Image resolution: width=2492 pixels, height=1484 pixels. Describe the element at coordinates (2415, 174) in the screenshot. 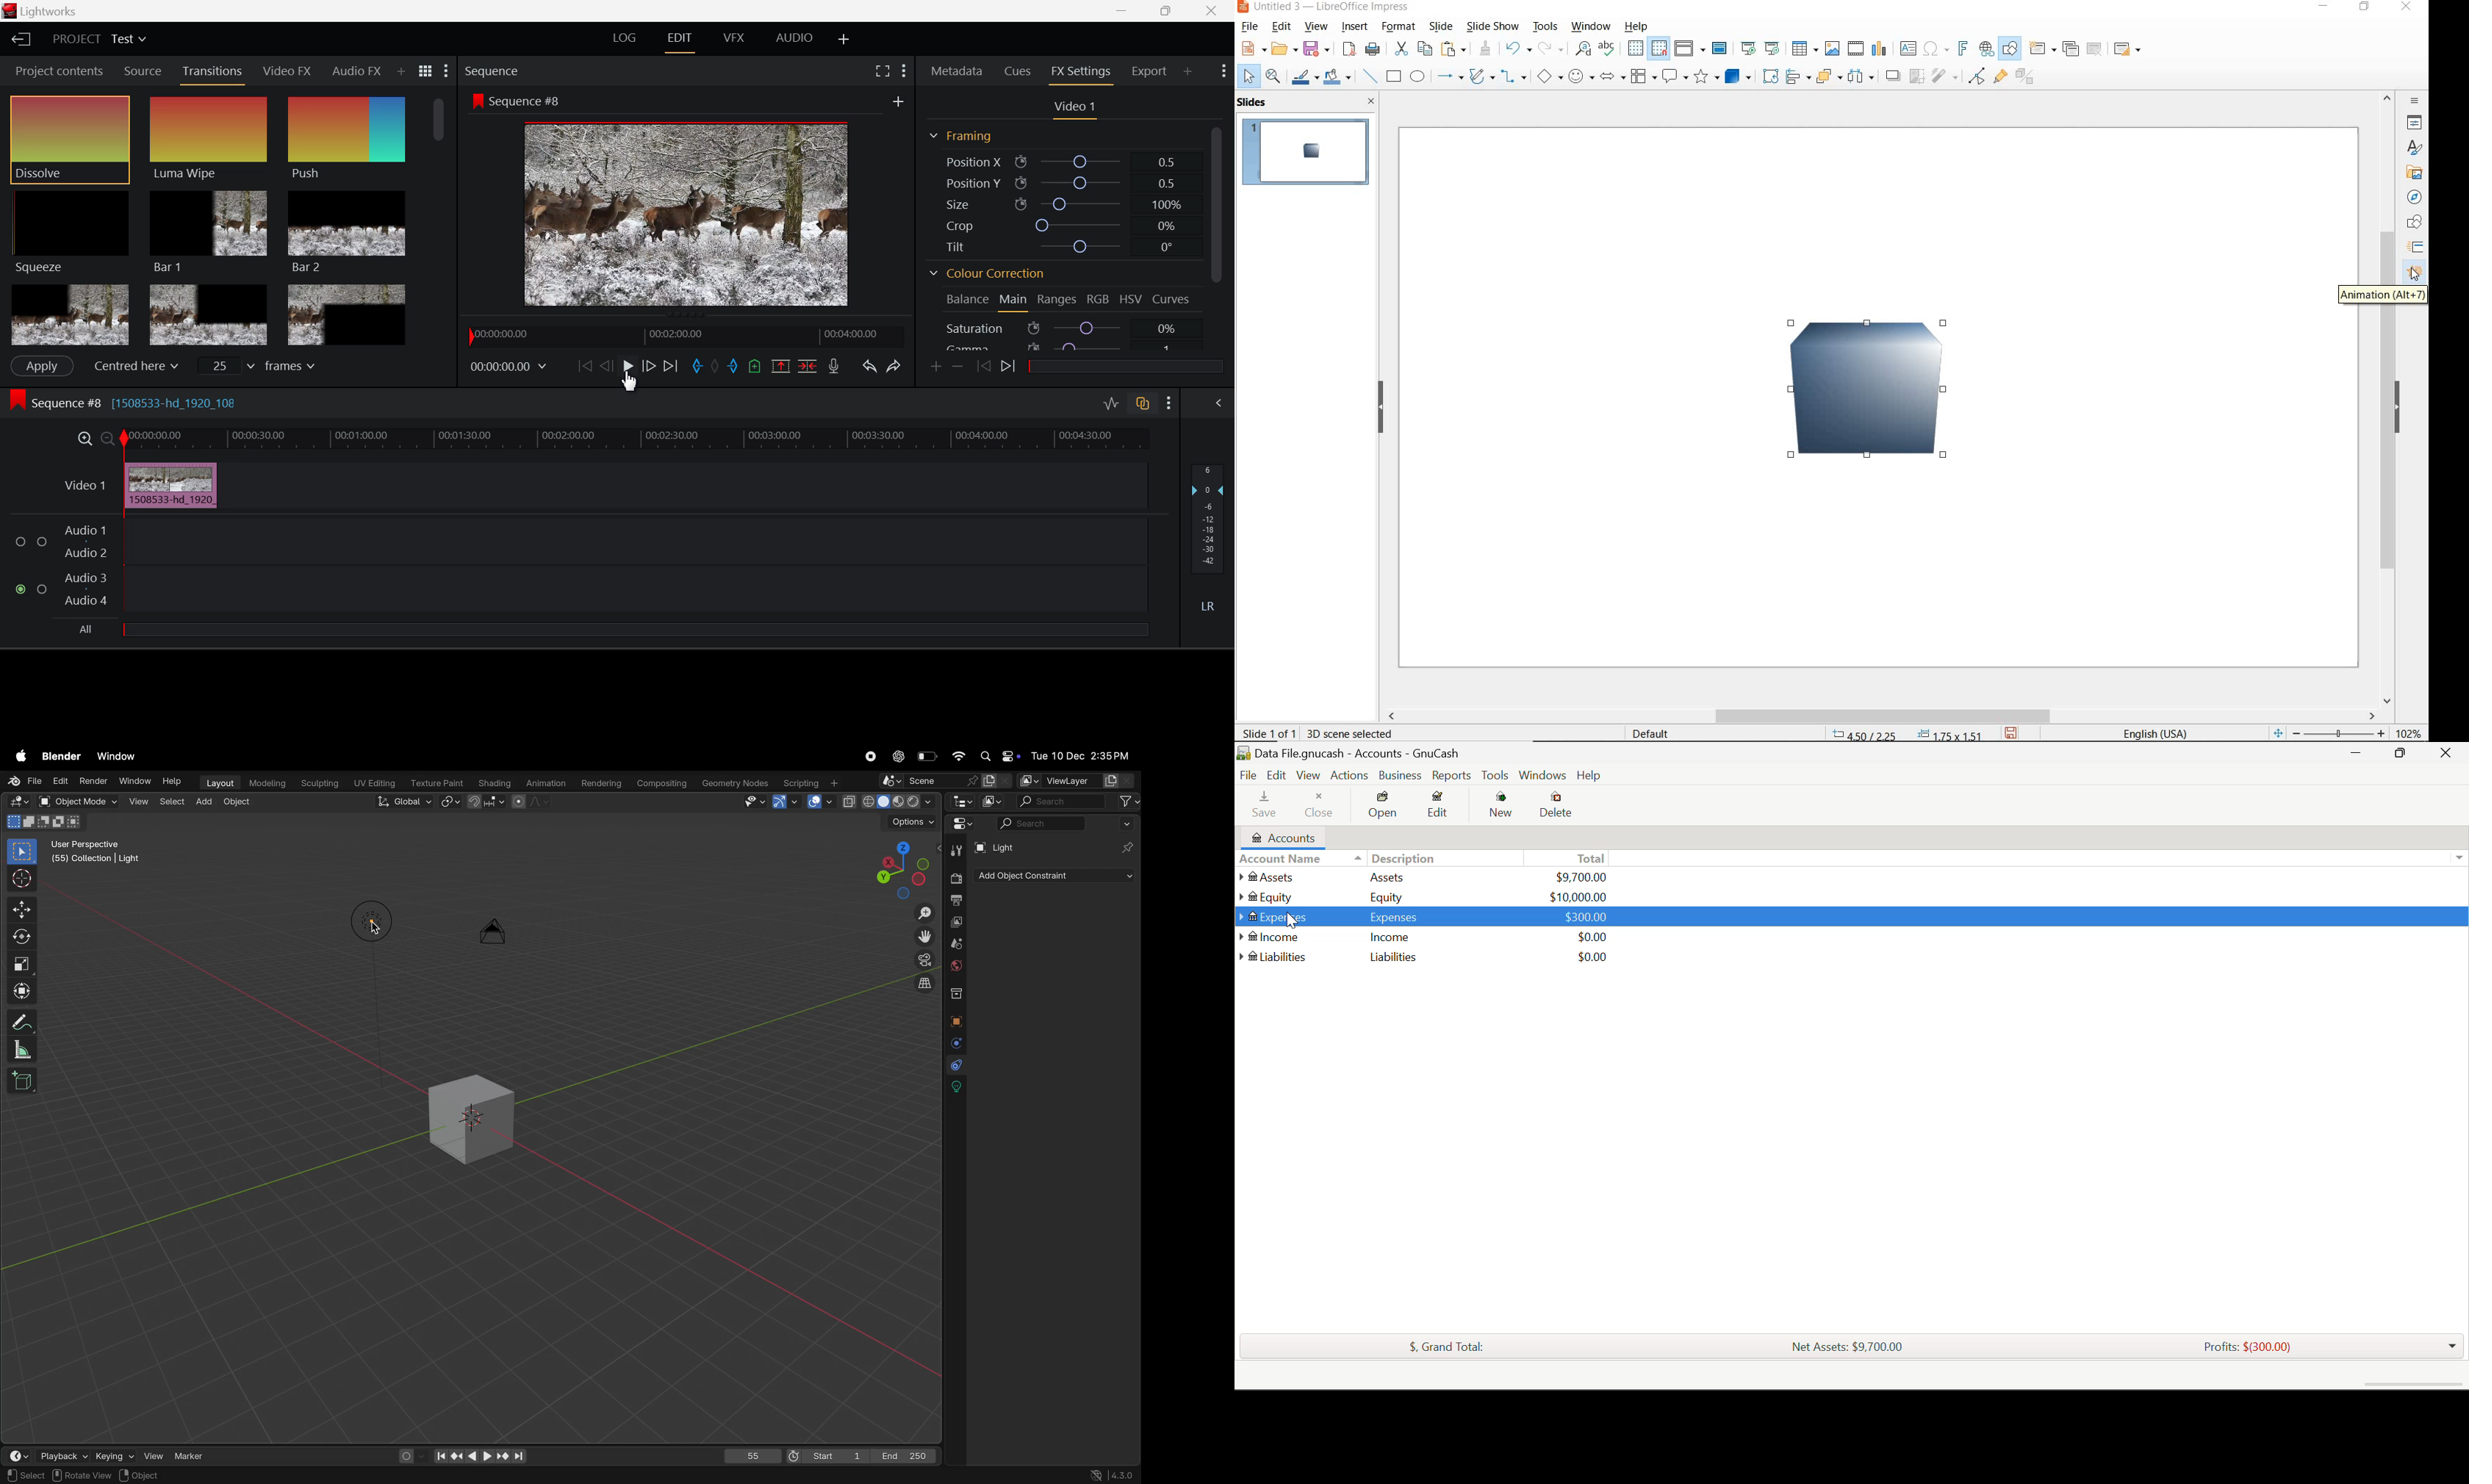

I see `GALLERY` at that location.